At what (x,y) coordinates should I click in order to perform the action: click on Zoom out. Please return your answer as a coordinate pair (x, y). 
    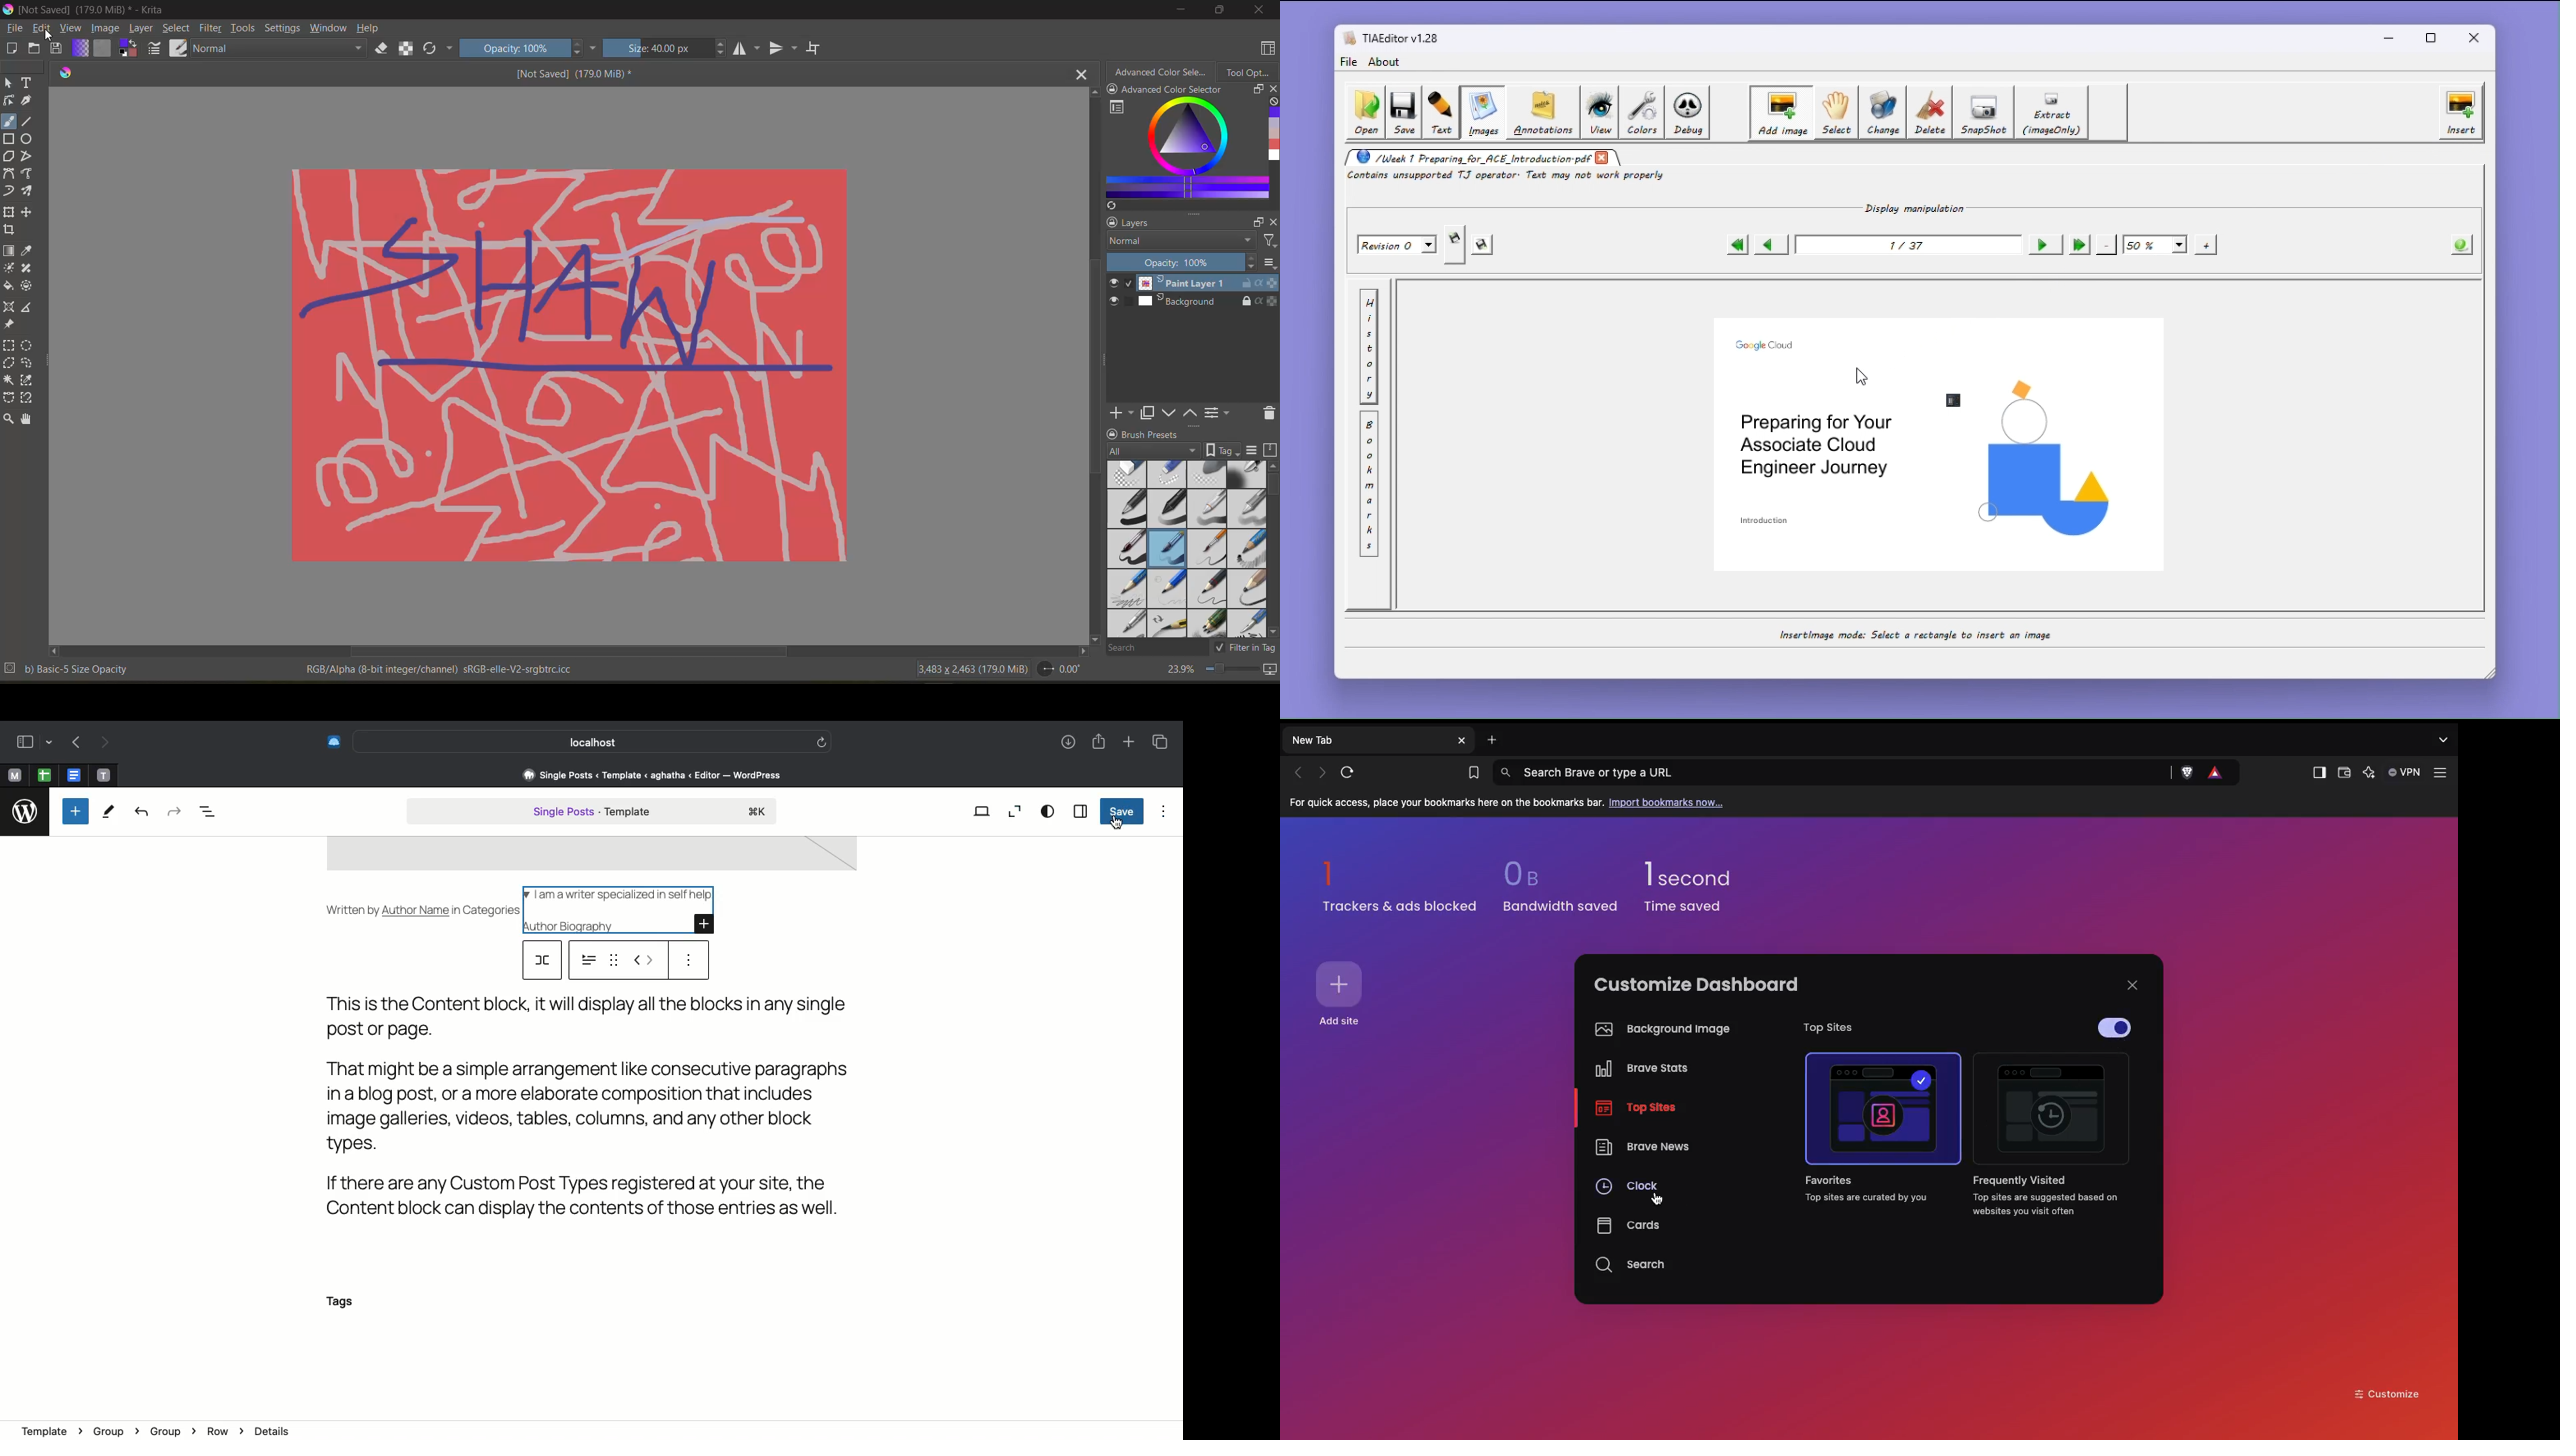
    Looking at the image, I should click on (1015, 811).